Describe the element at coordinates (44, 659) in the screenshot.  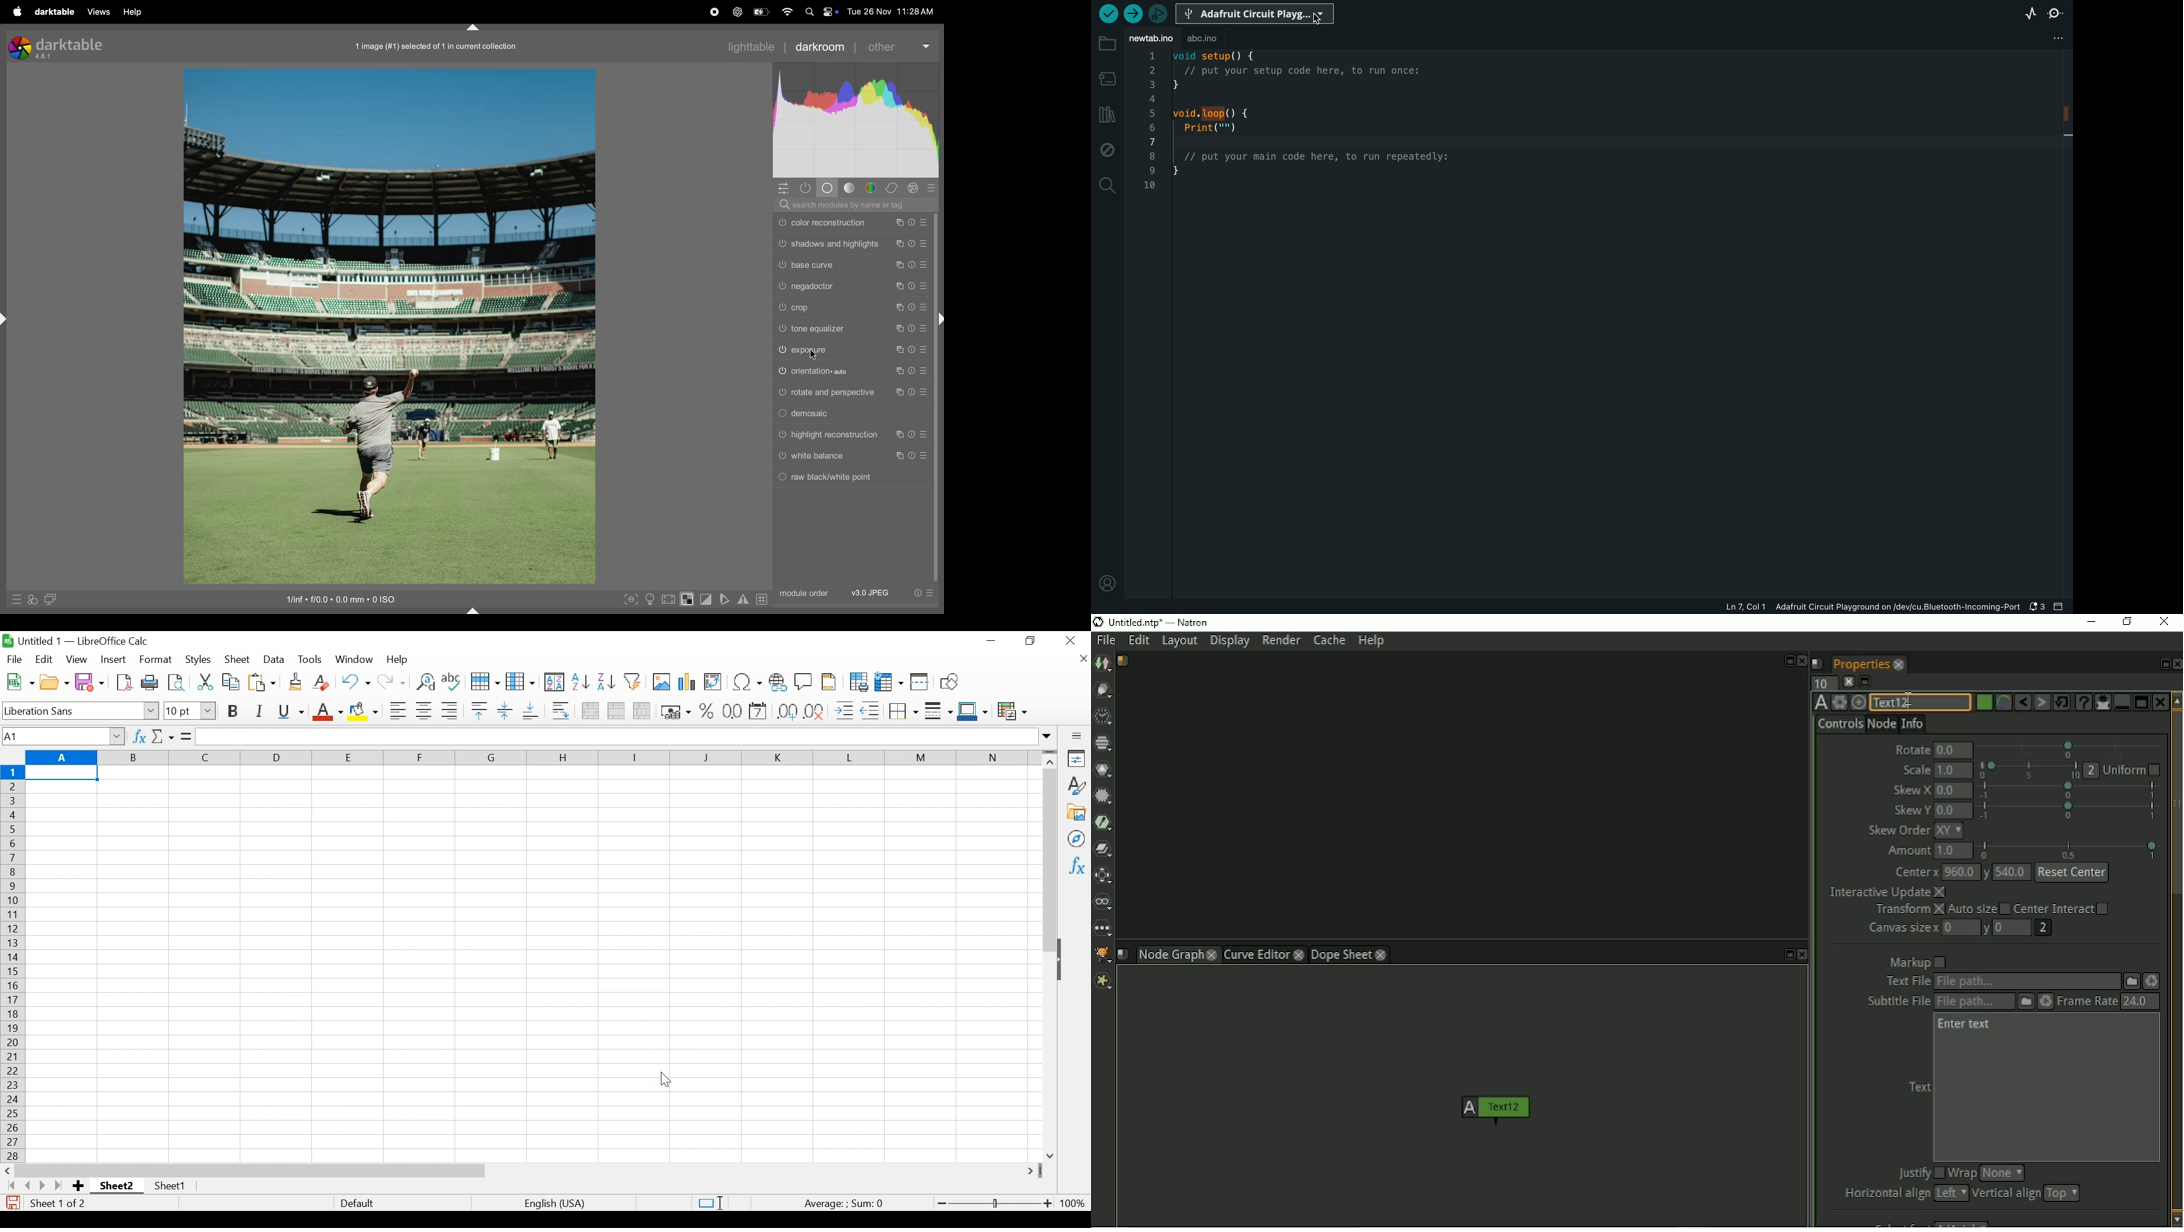
I see `Edit` at that location.